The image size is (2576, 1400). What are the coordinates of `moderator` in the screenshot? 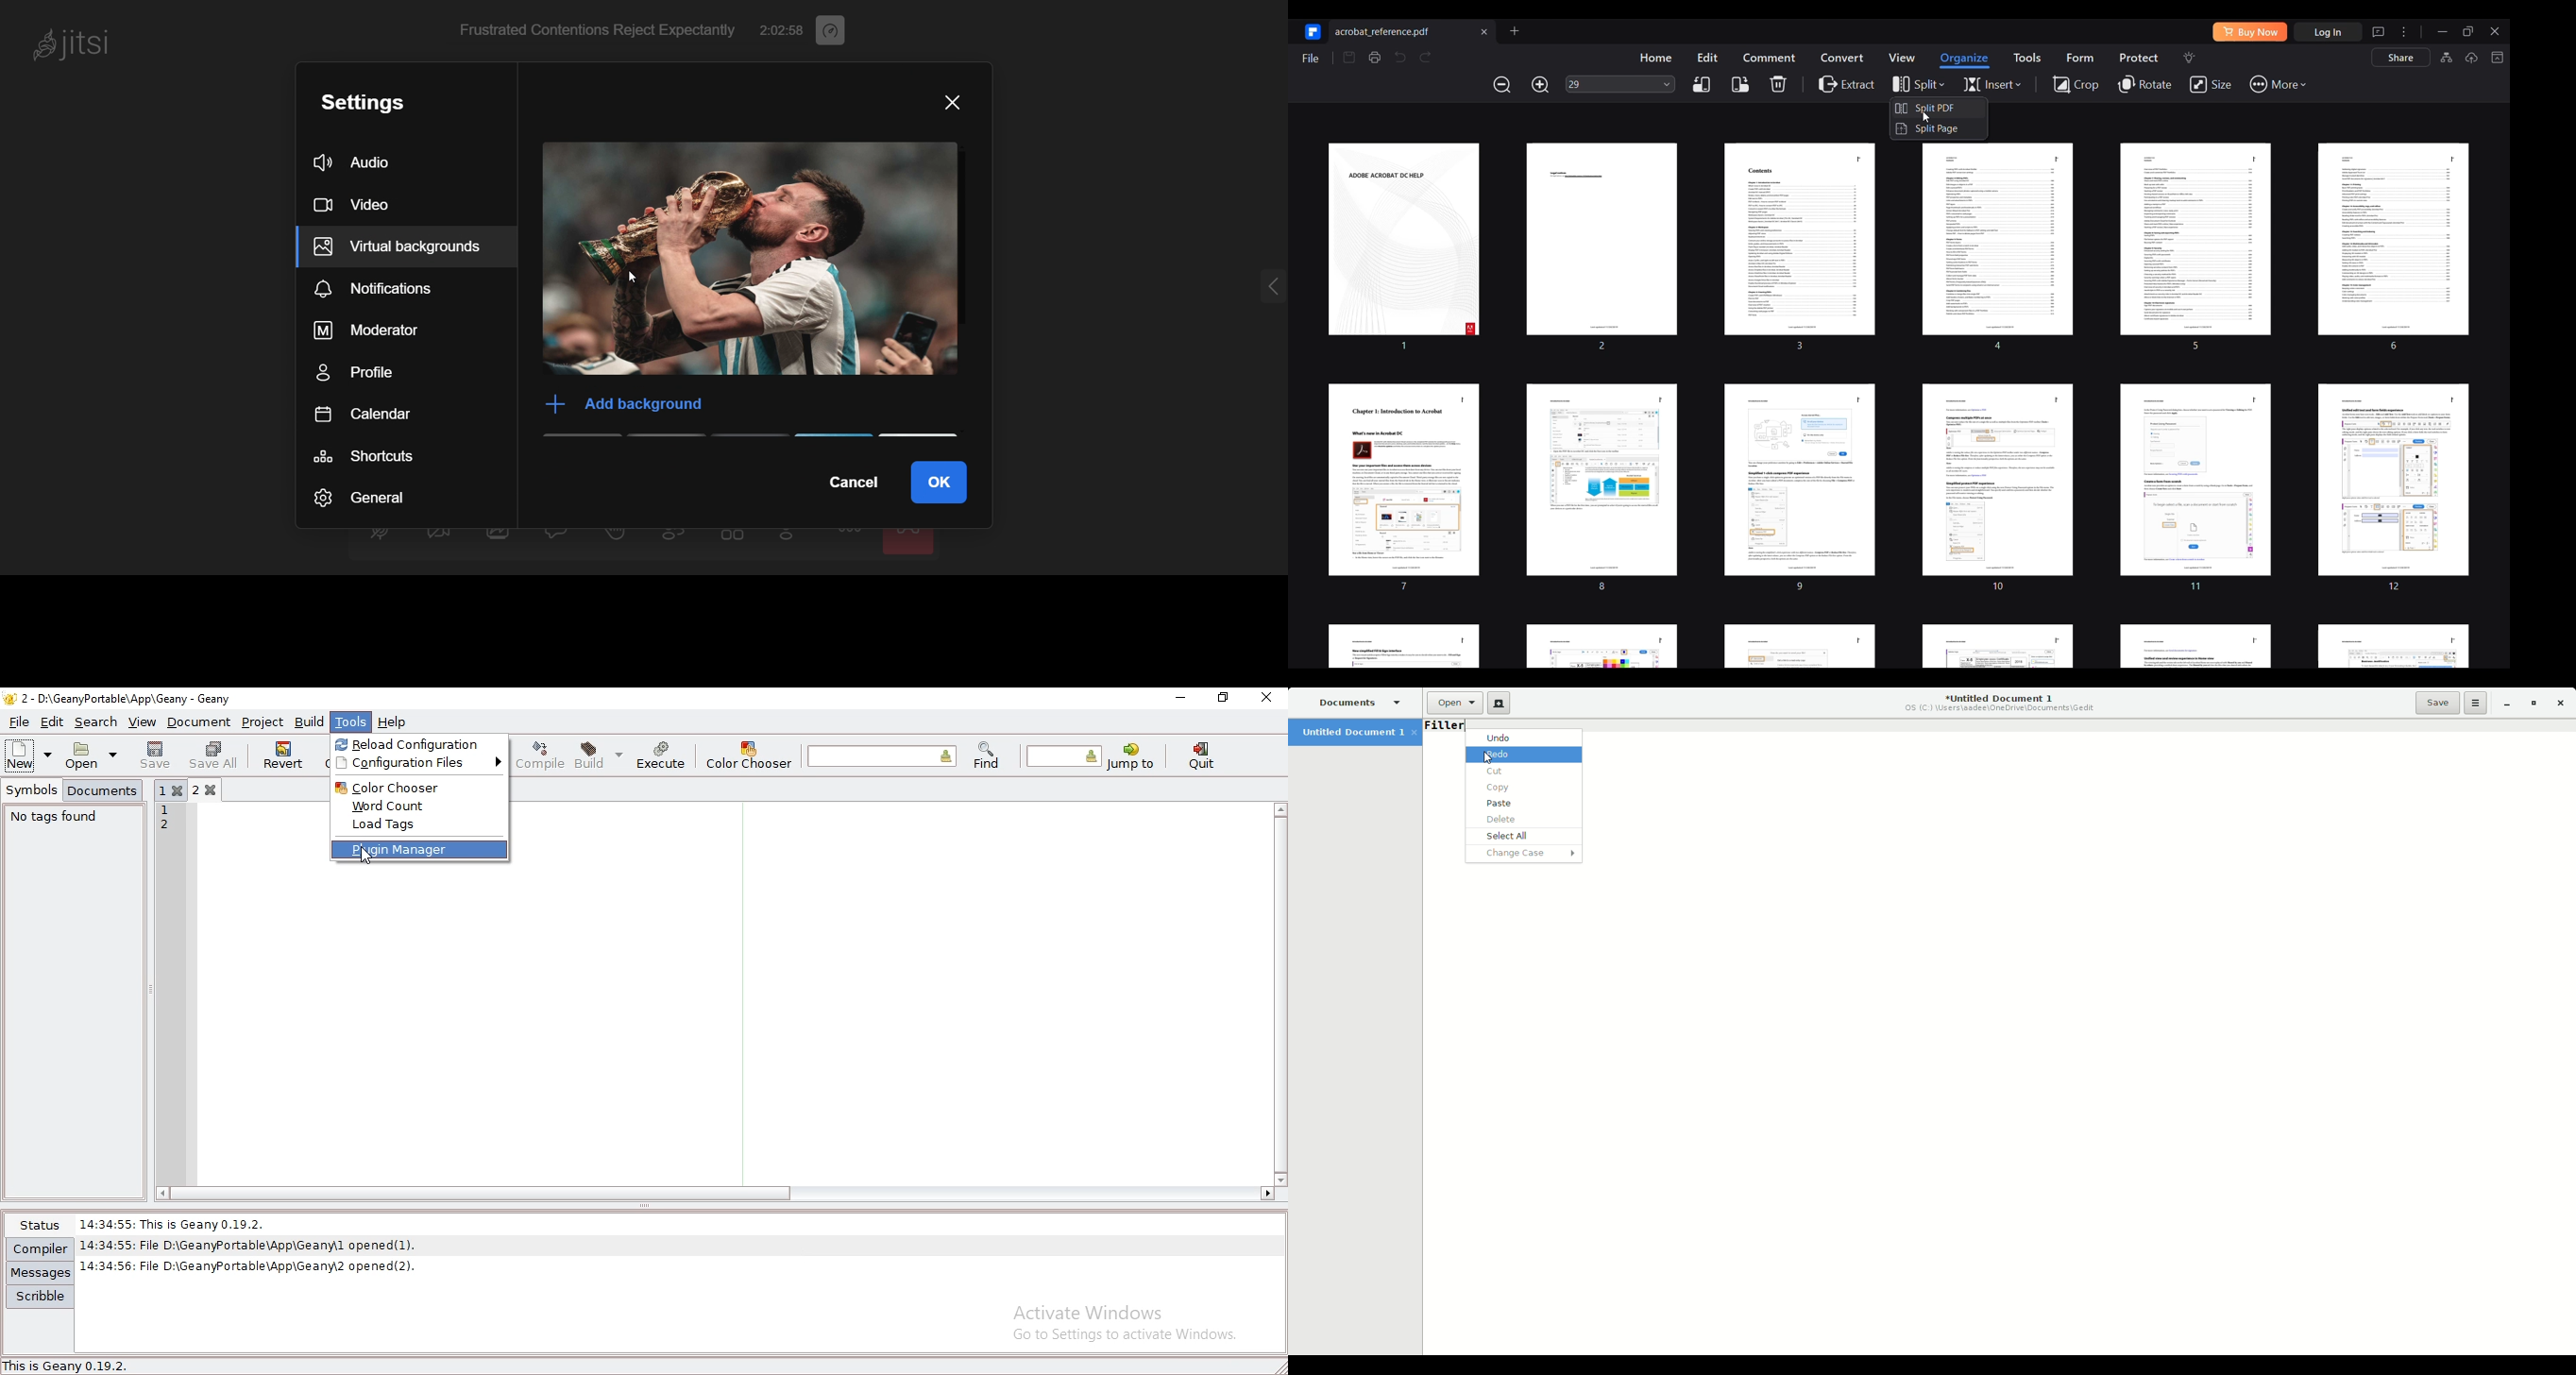 It's located at (391, 331).